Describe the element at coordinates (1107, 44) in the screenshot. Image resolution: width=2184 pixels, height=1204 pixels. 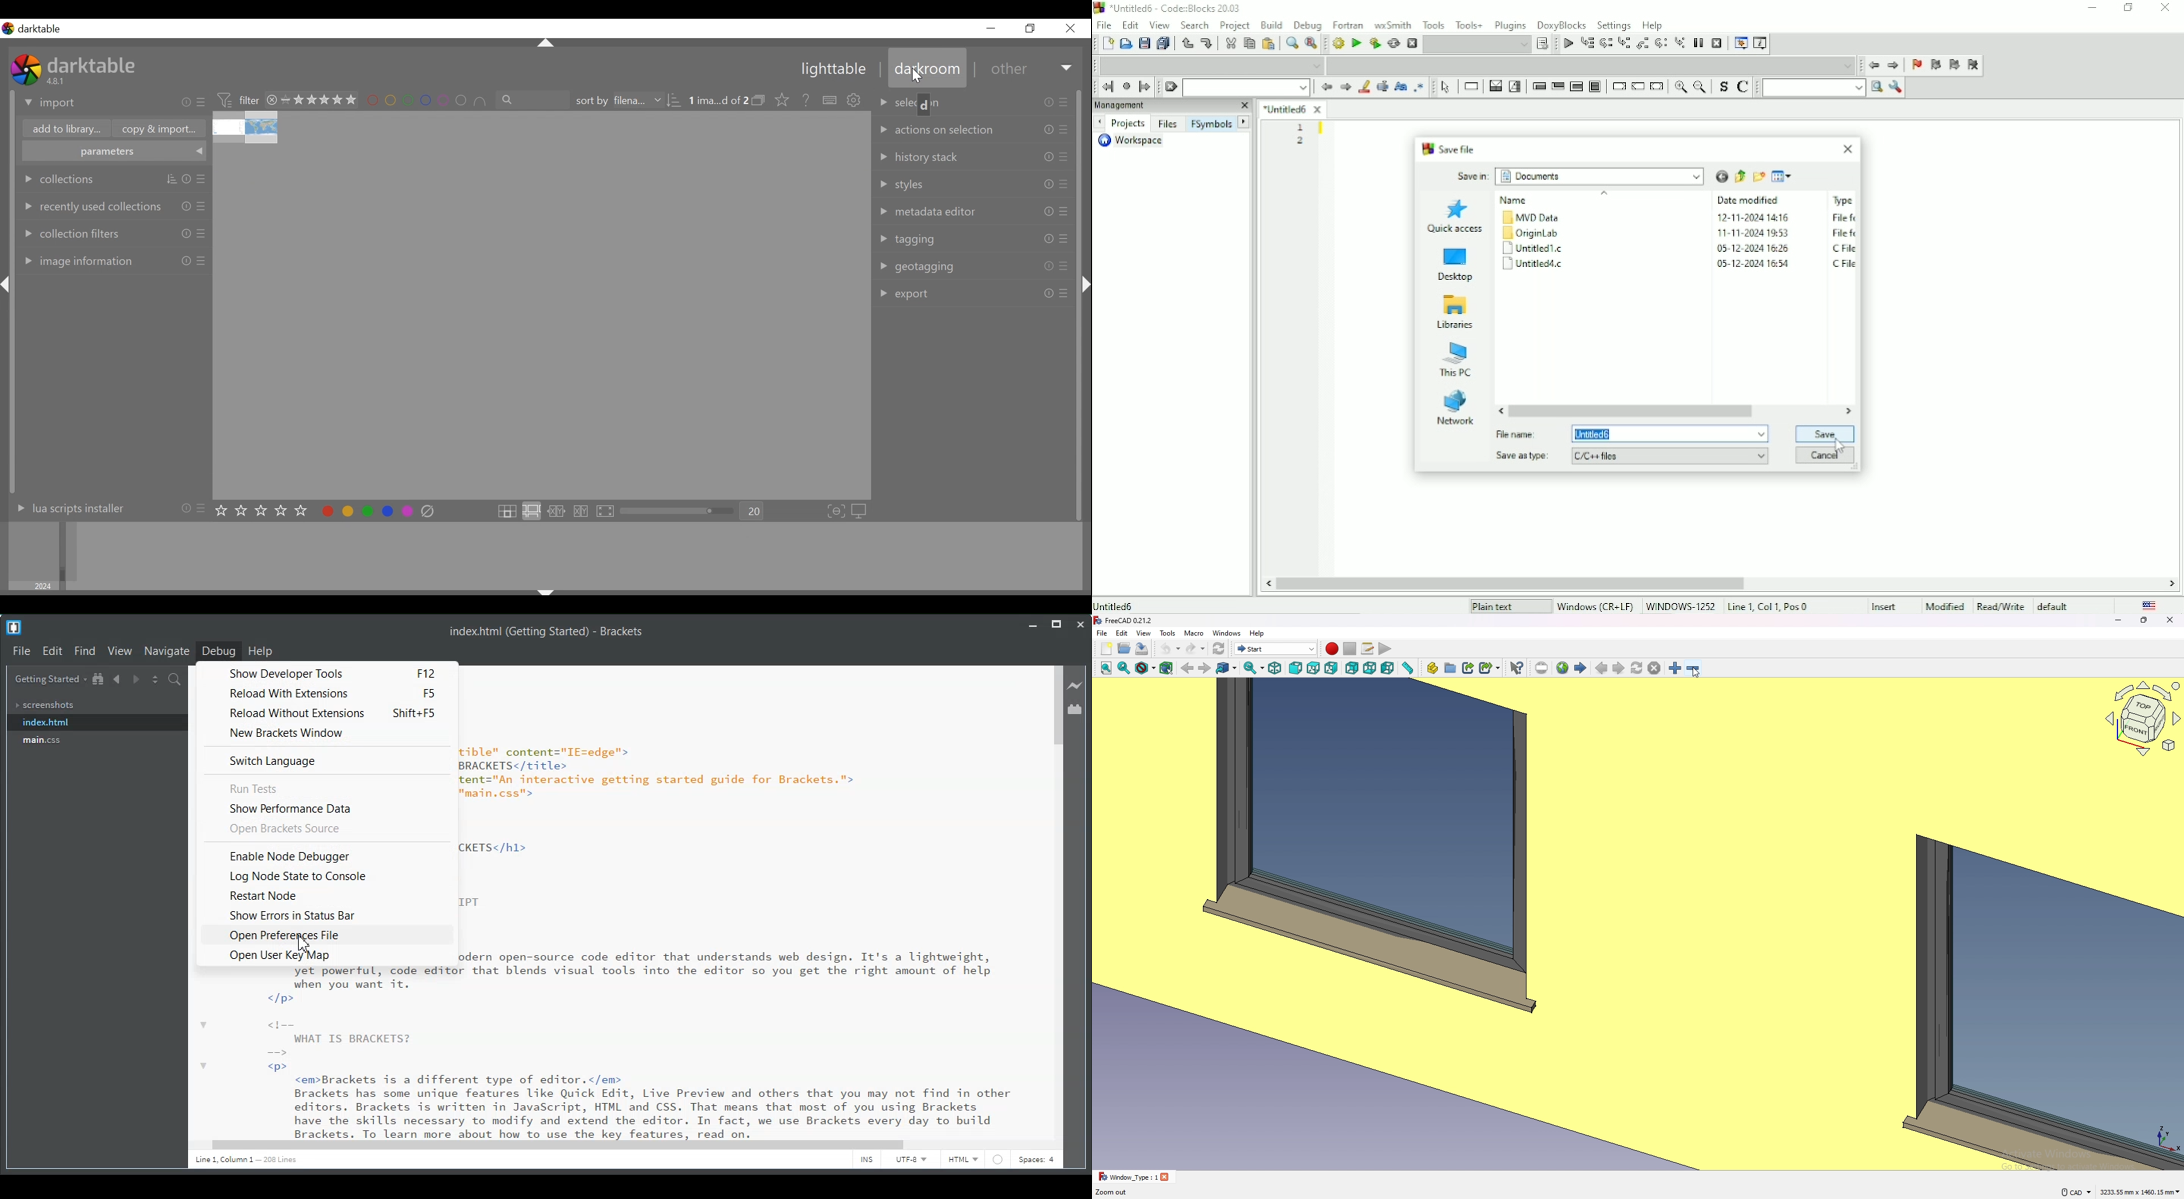
I see `New file` at that location.